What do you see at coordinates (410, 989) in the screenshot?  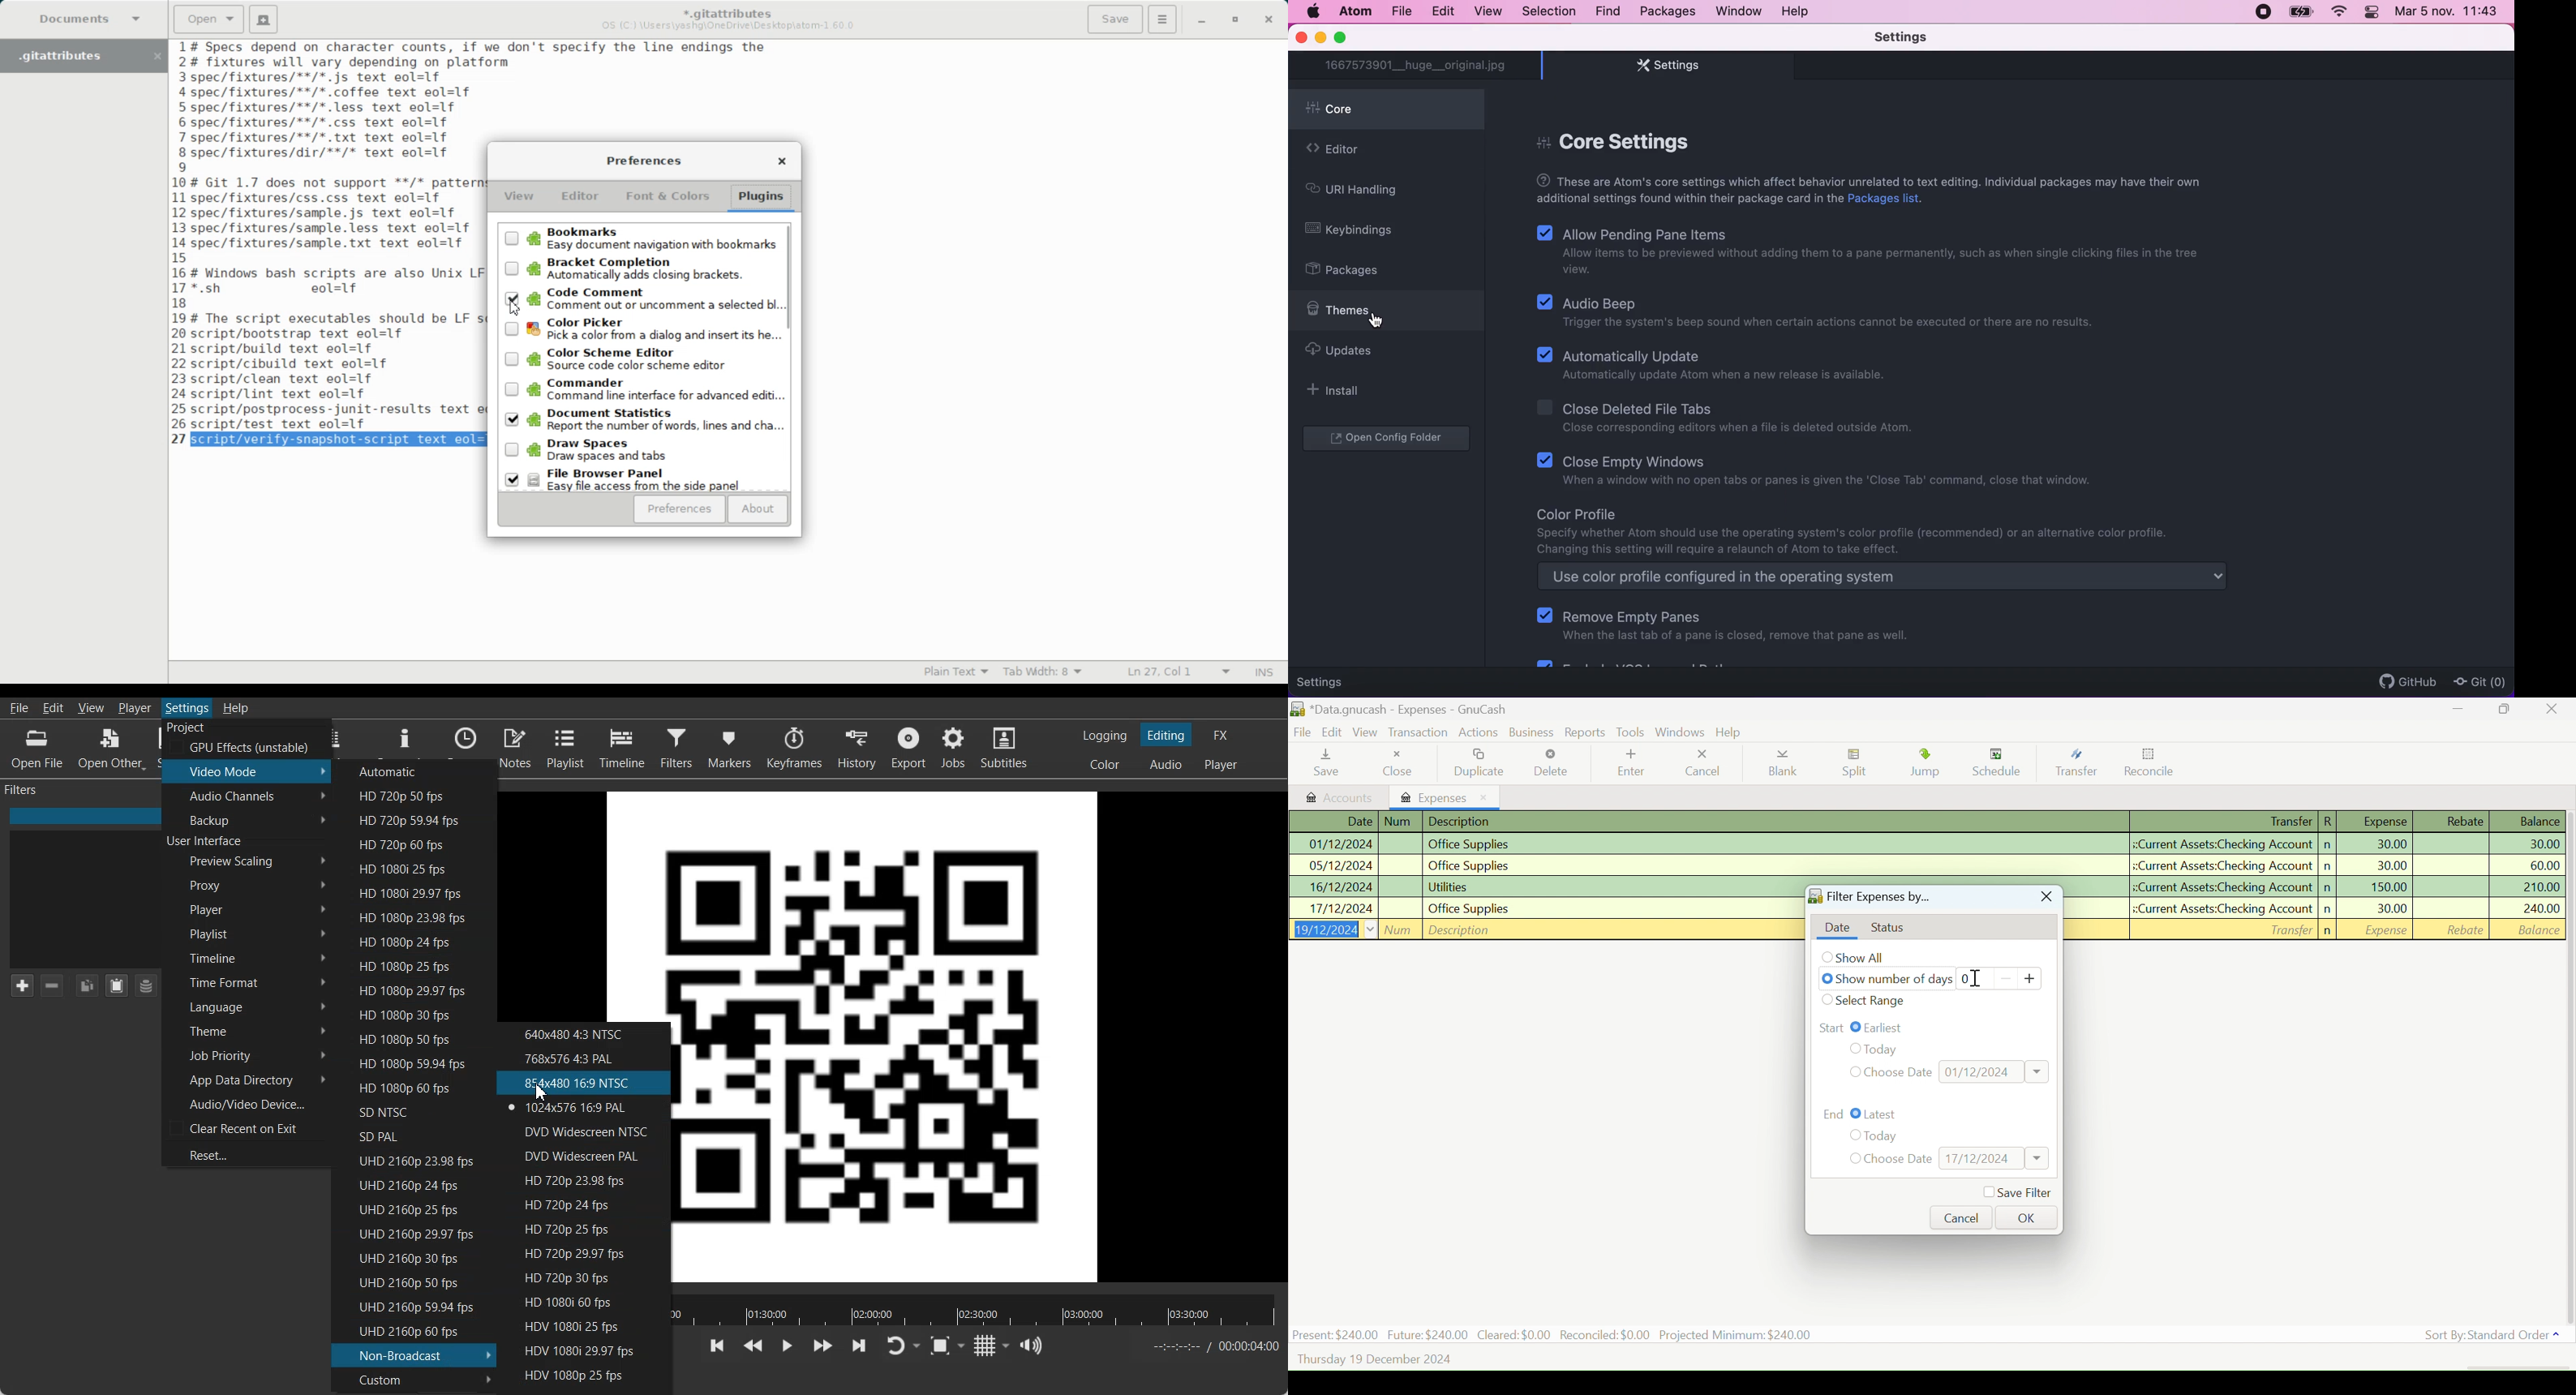 I see `HD 1080p 29.97 fps` at bounding box center [410, 989].